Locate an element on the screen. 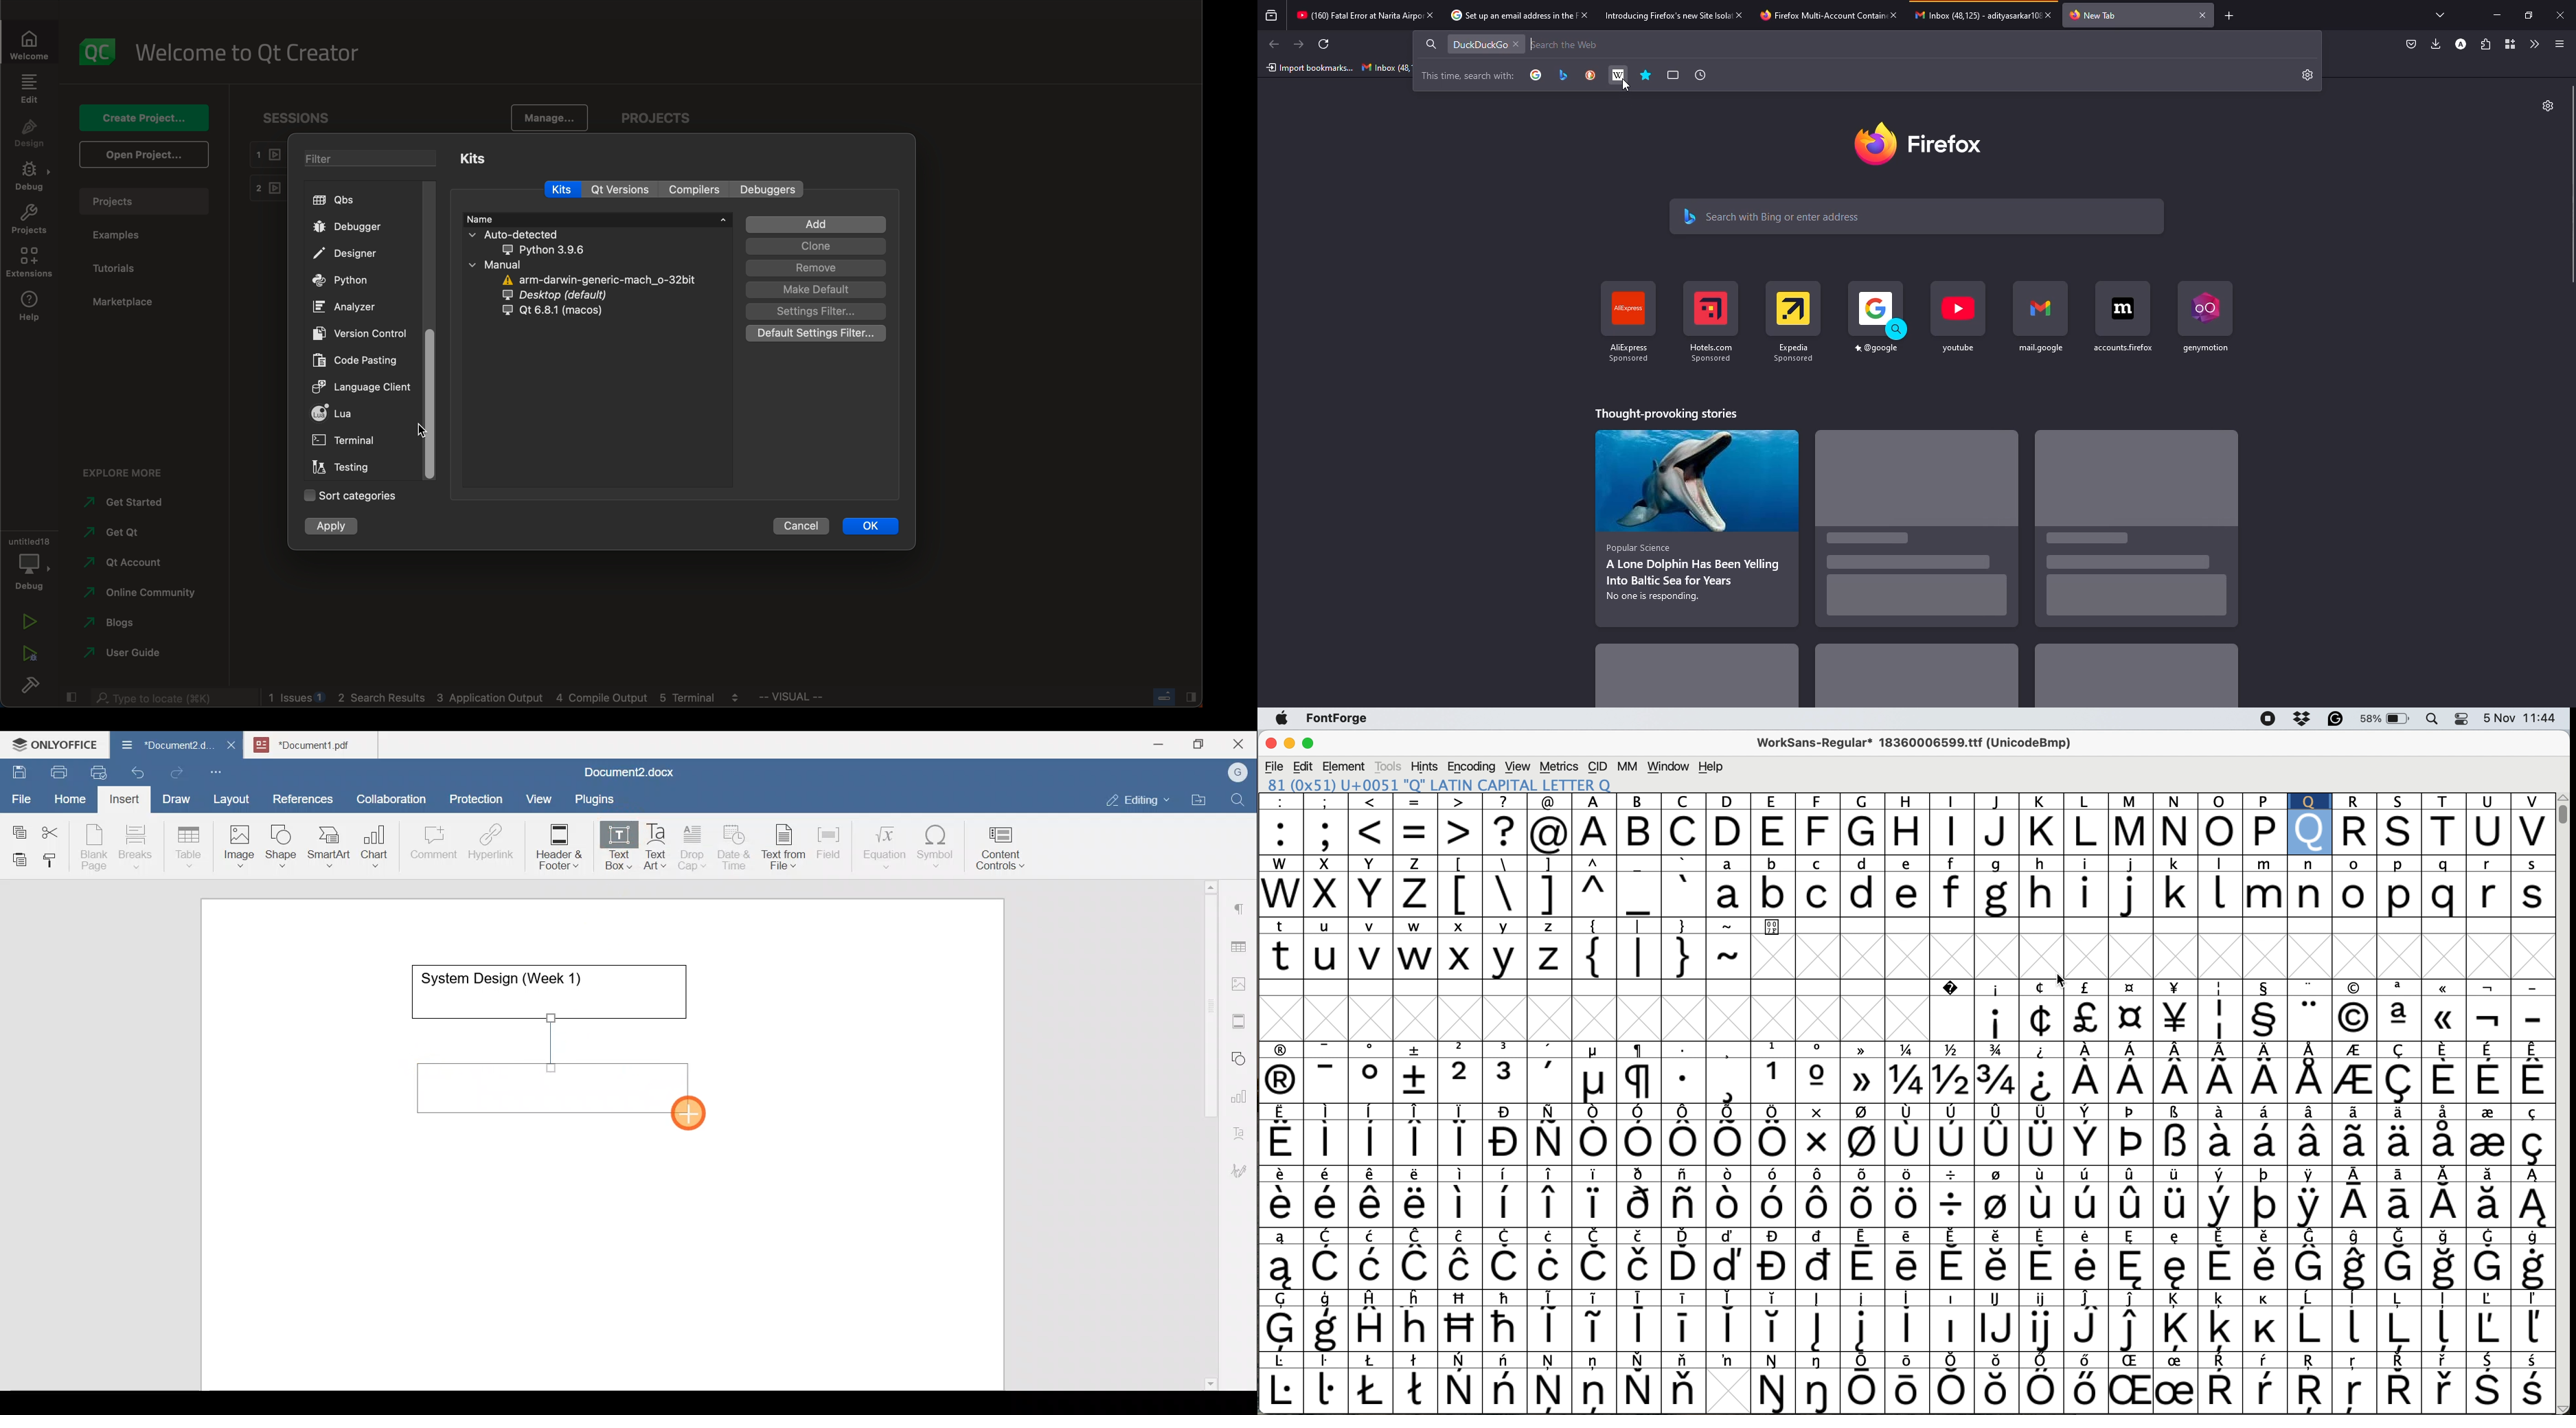 Image resolution: width=2576 pixels, height=1428 pixels. Open file location is located at coordinates (1202, 801).